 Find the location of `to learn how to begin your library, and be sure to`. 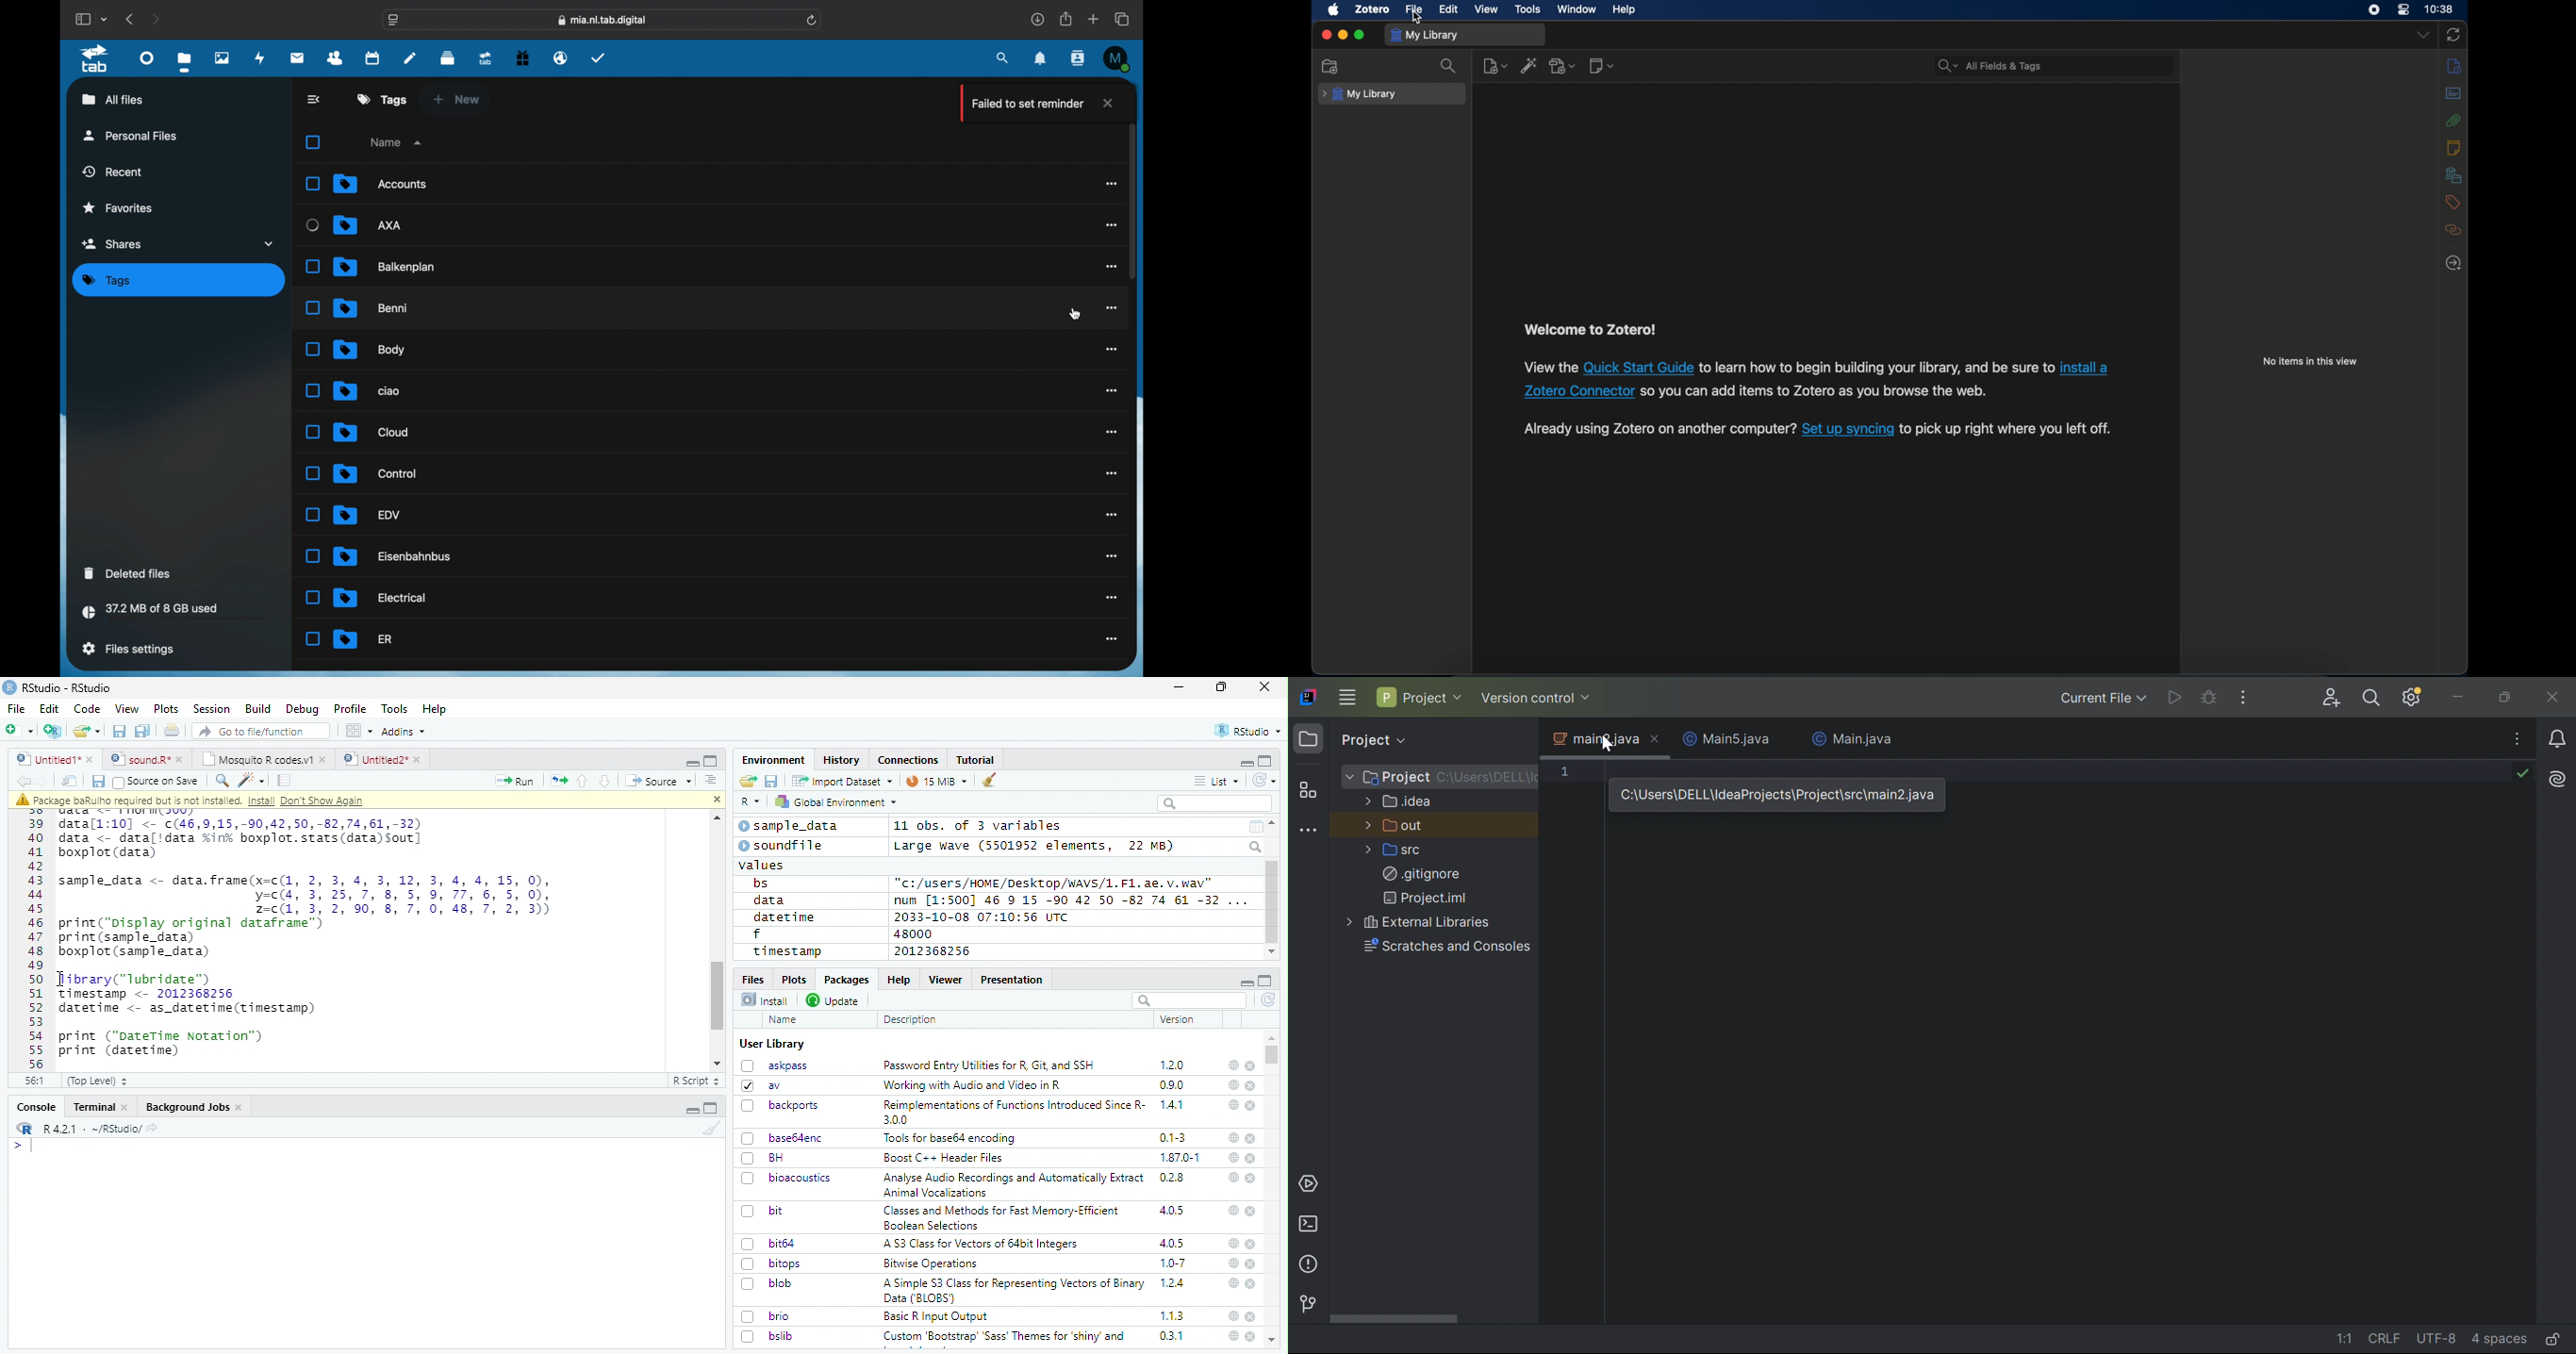

to learn how to begin your library, and be sure to is located at coordinates (1876, 367).